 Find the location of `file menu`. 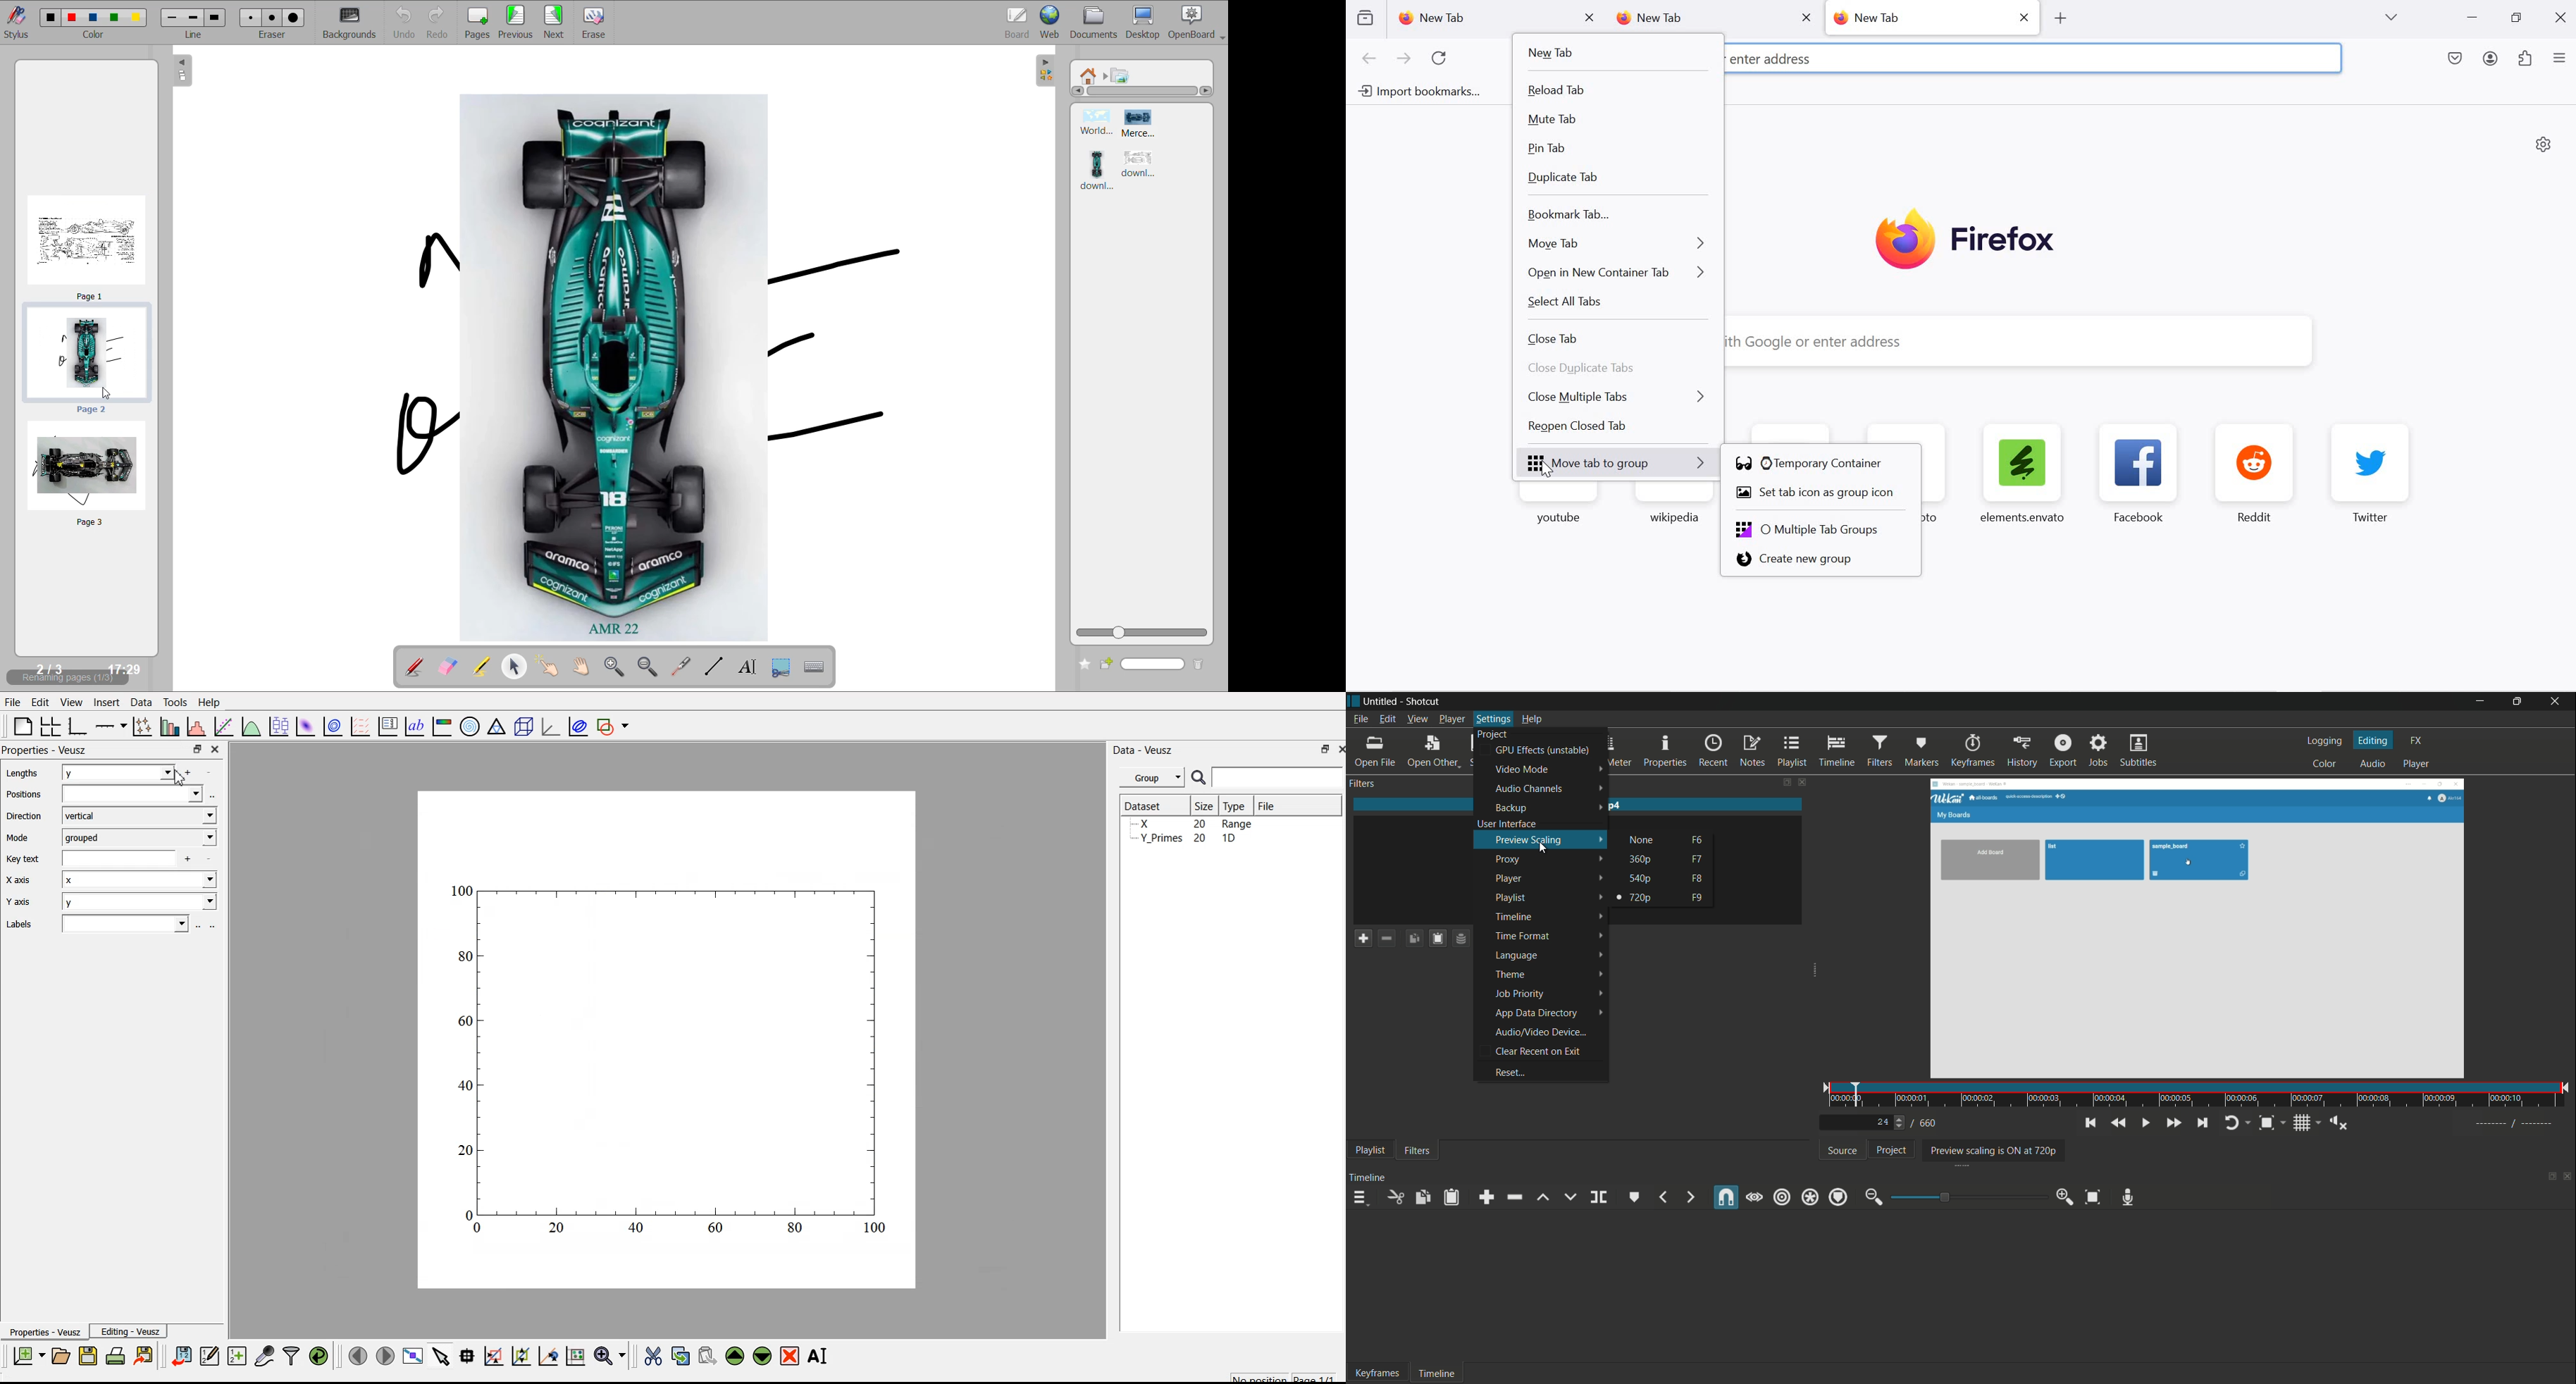

file menu is located at coordinates (1359, 718).